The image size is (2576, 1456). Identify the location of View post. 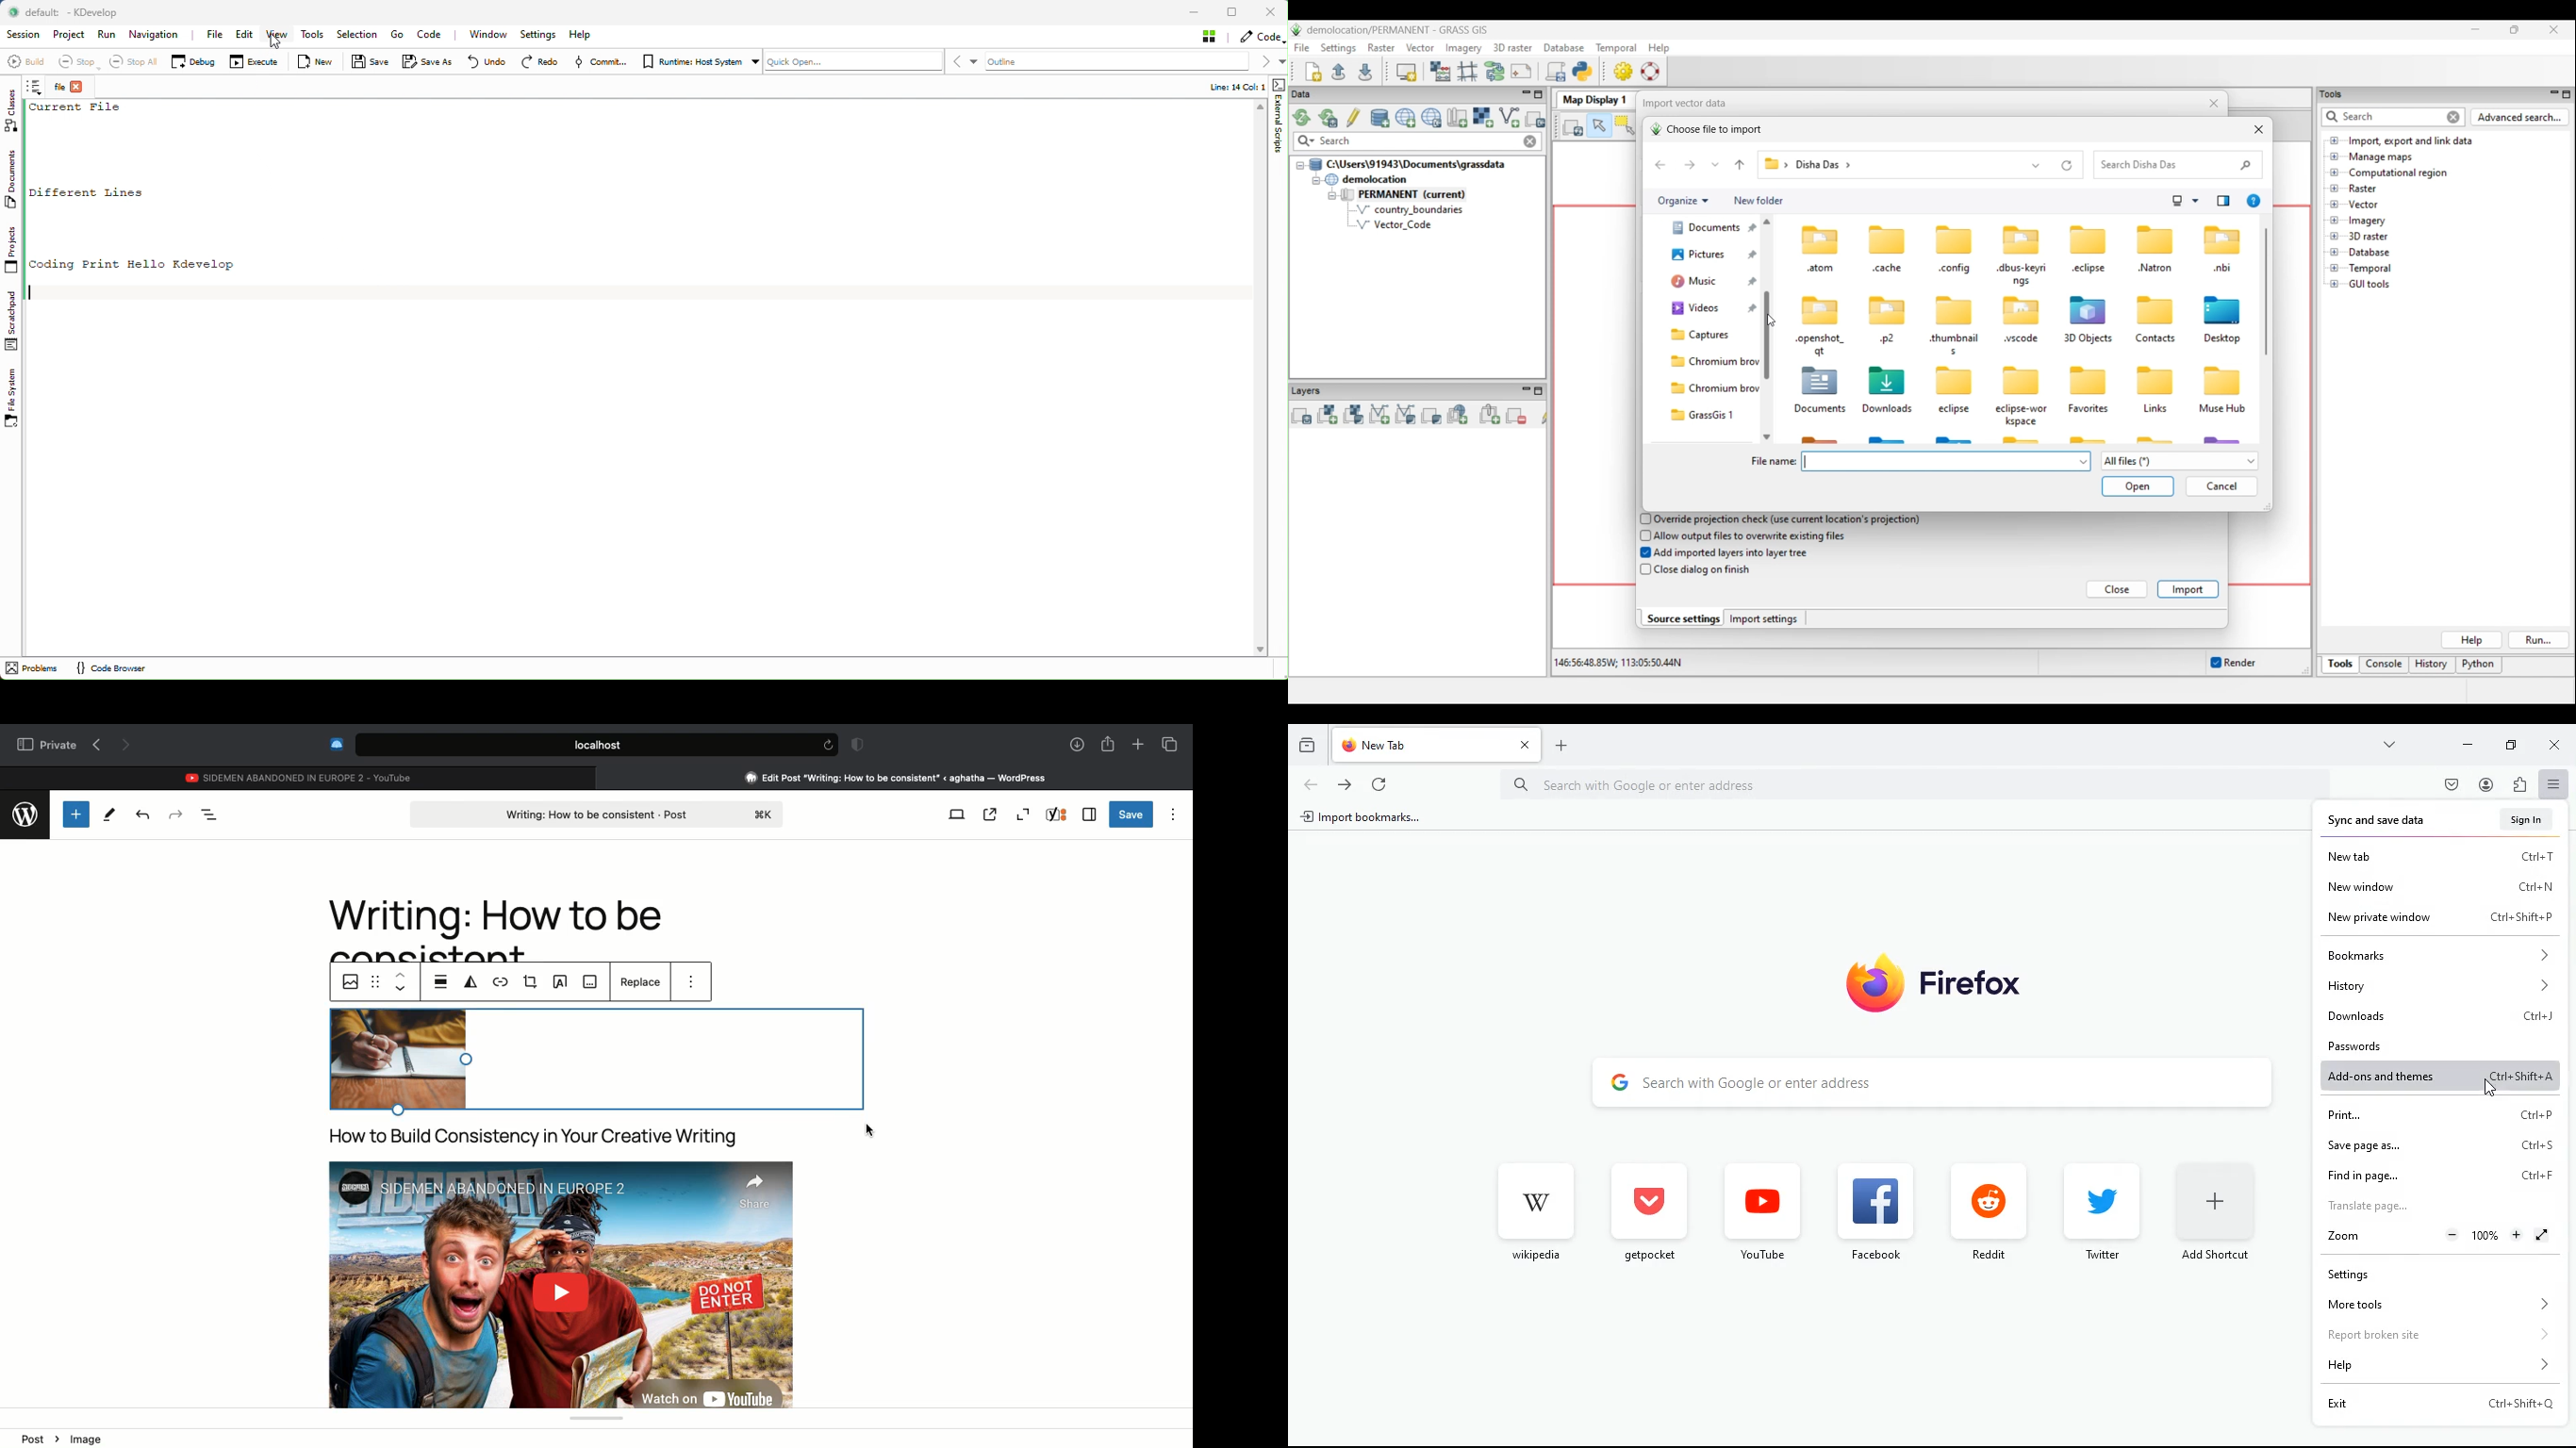
(990, 813).